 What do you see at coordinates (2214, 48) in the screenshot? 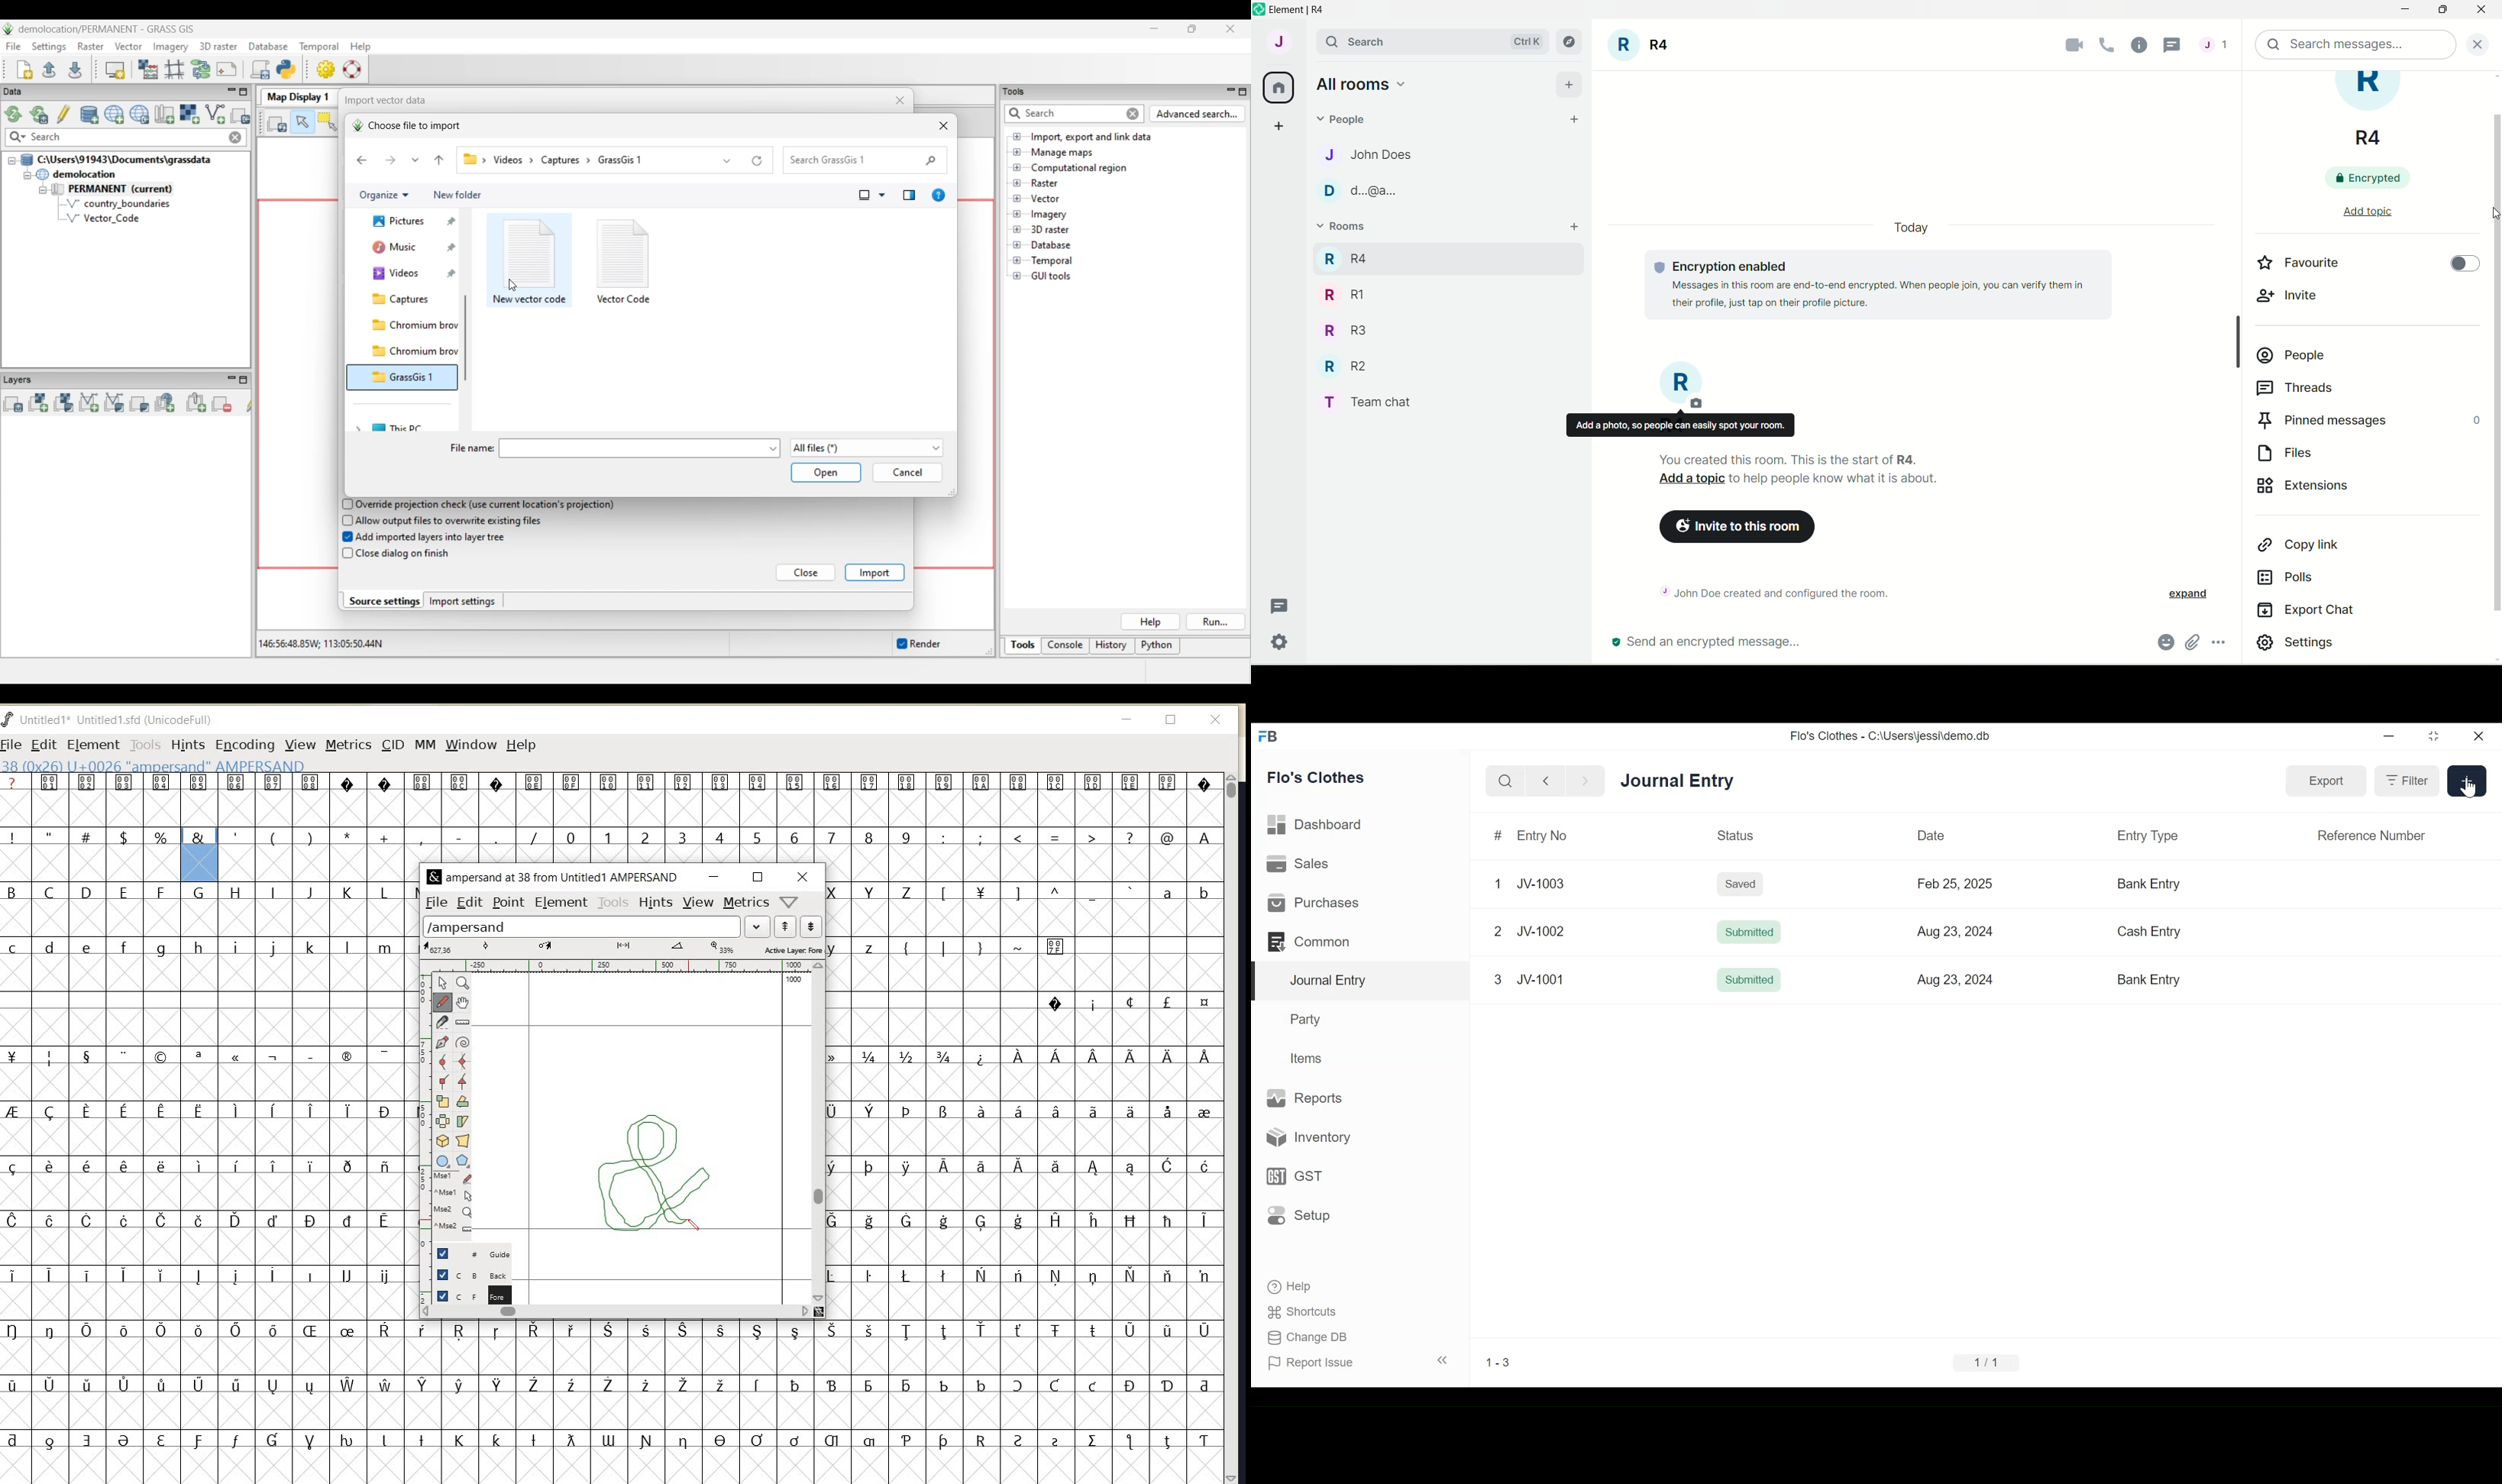
I see `threads` at bounding box center [2214, 48].